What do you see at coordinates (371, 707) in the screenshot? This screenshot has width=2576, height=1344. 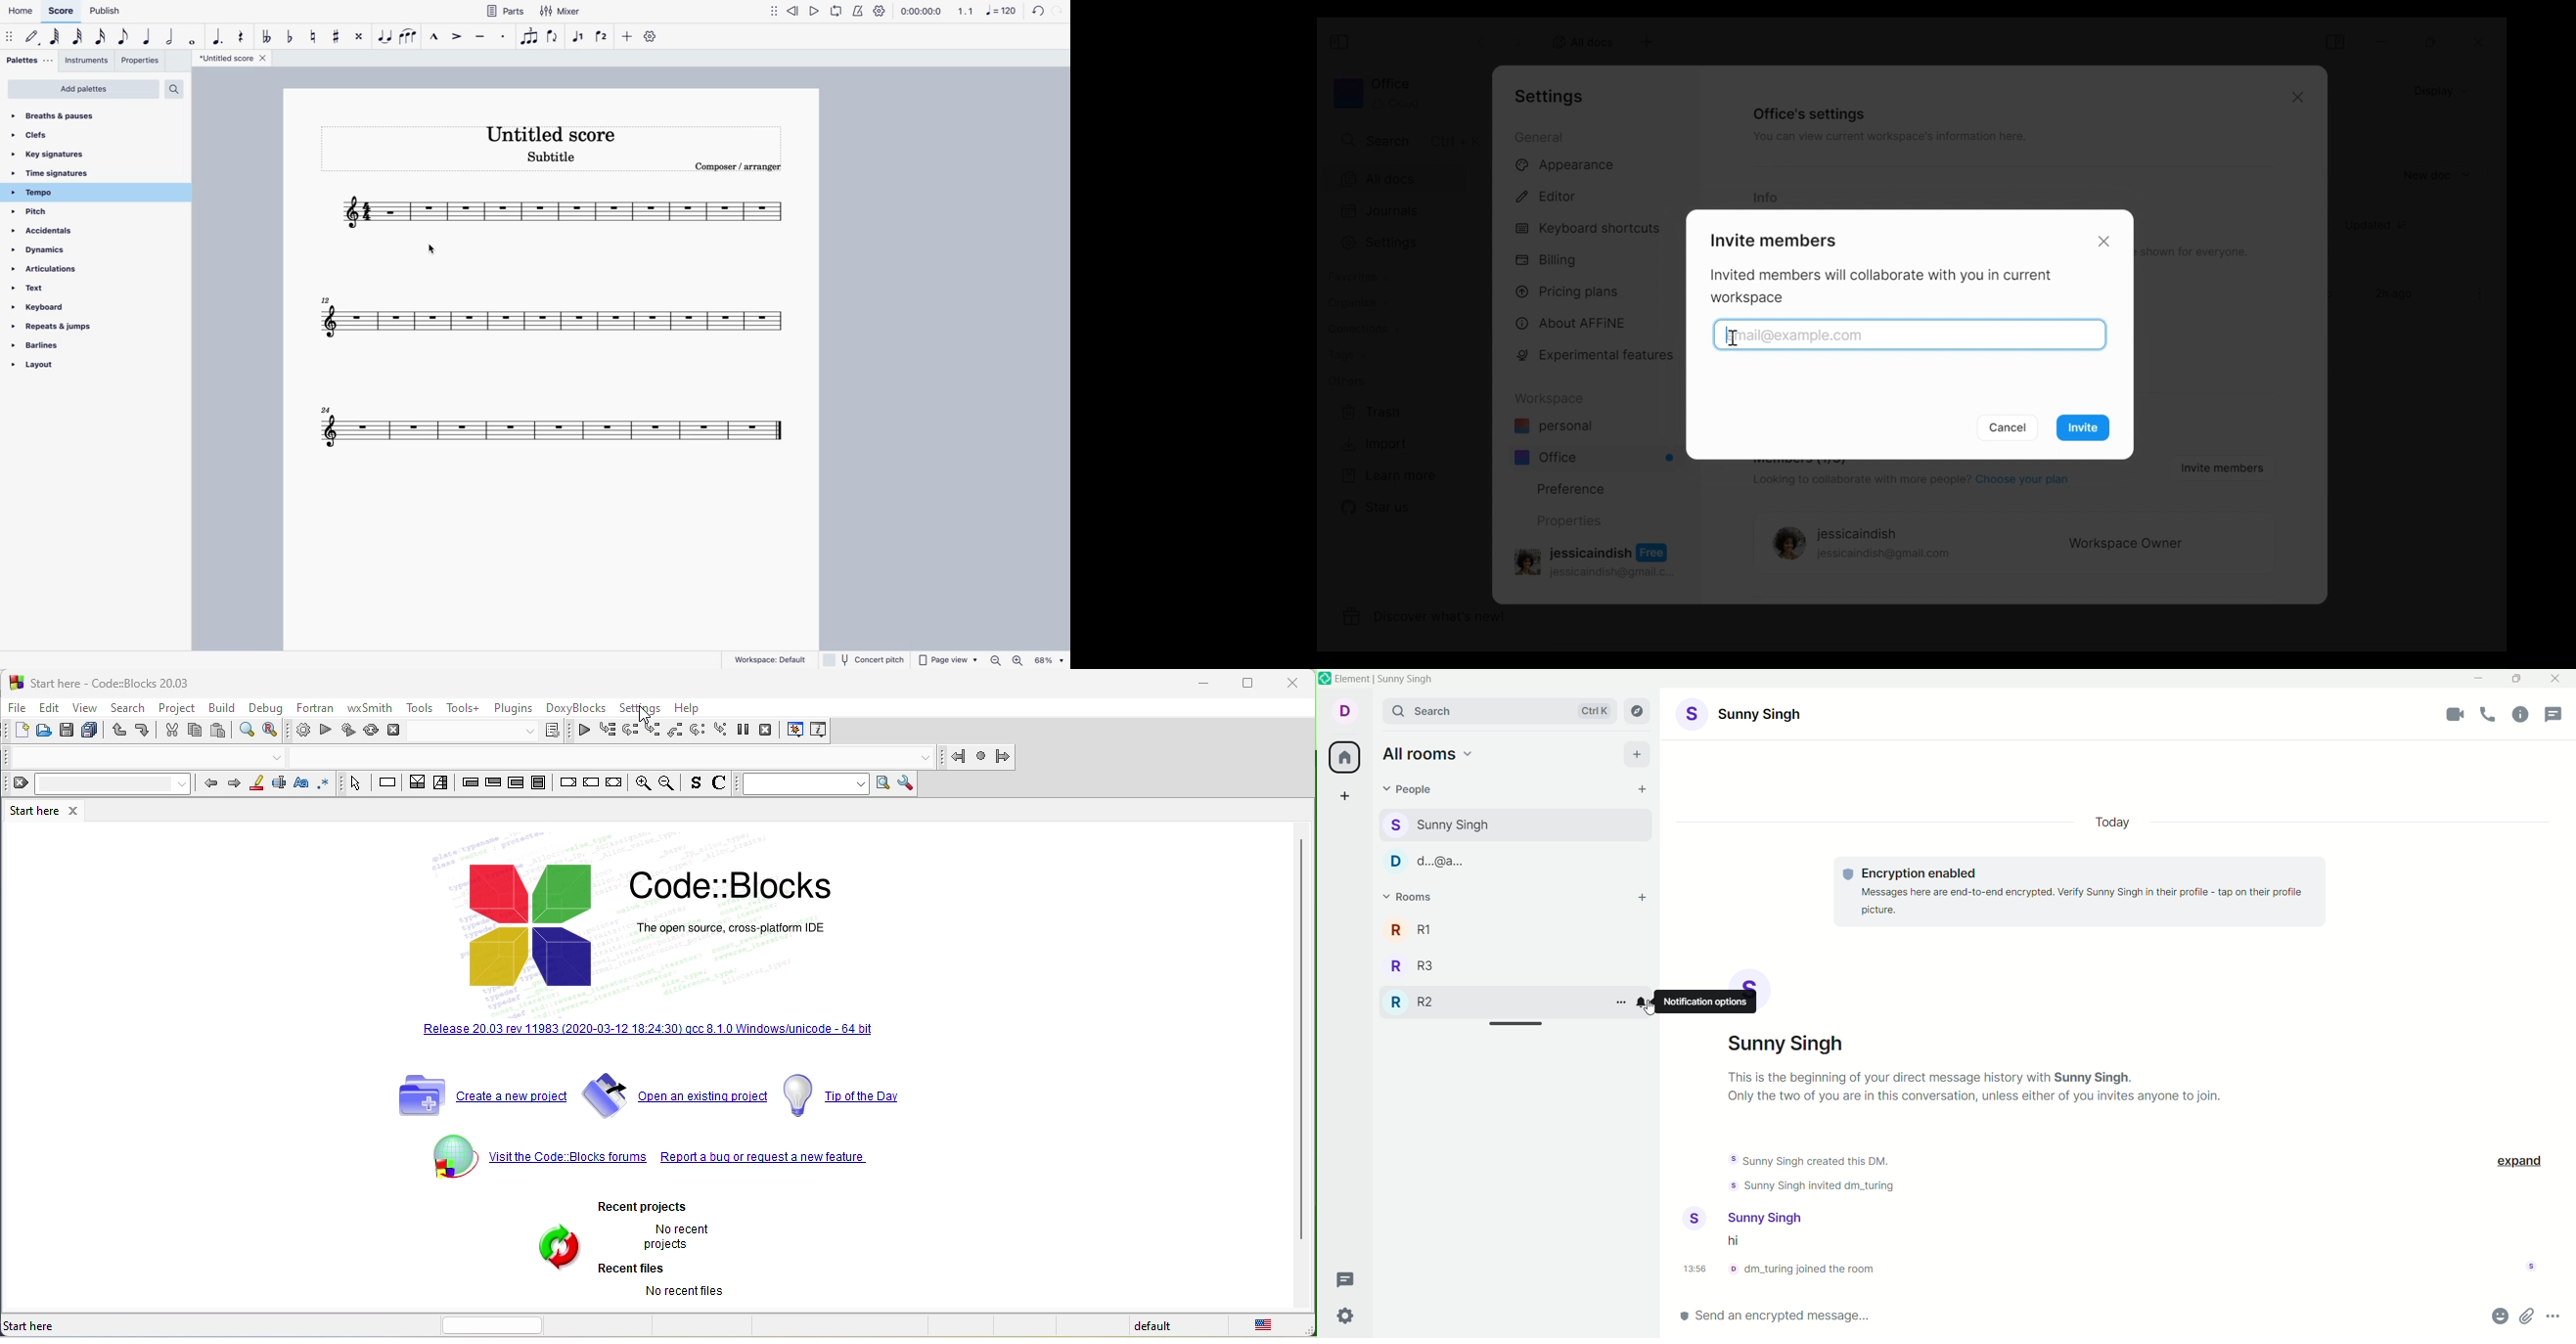 I see `wxsmith` at bounding box center [371, 707].